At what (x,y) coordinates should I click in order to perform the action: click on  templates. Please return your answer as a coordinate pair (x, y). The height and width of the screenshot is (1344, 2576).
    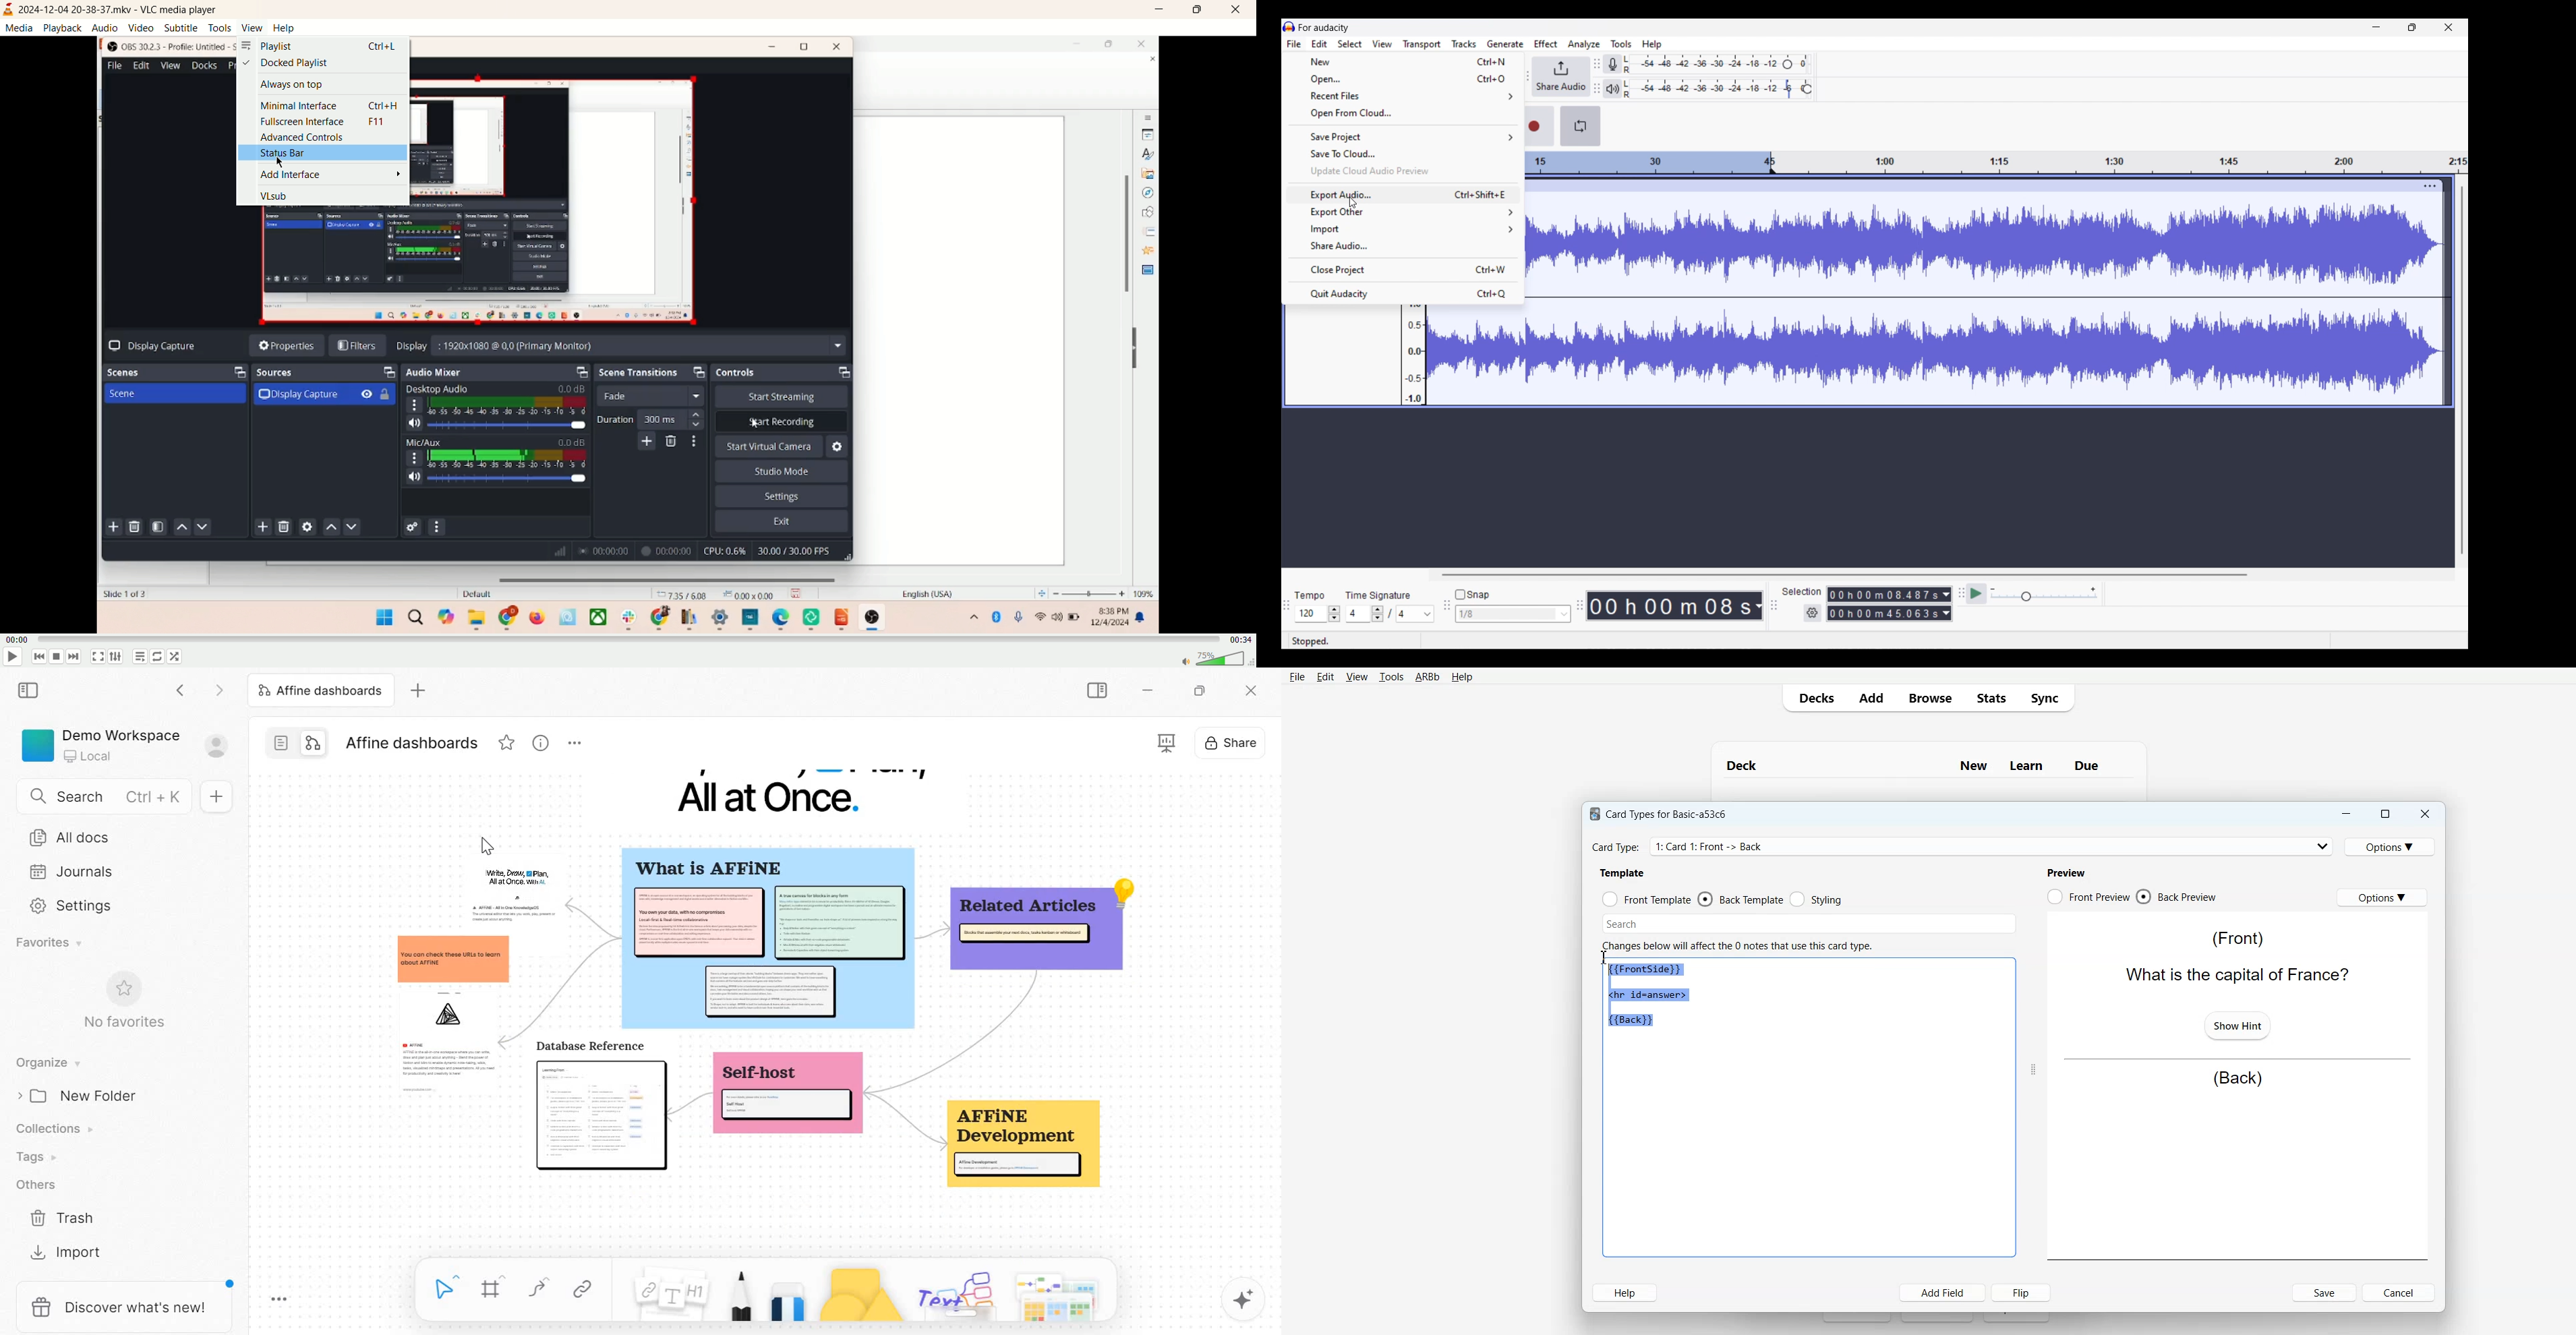
    Looking at the image, I should click on (1057, 1296).